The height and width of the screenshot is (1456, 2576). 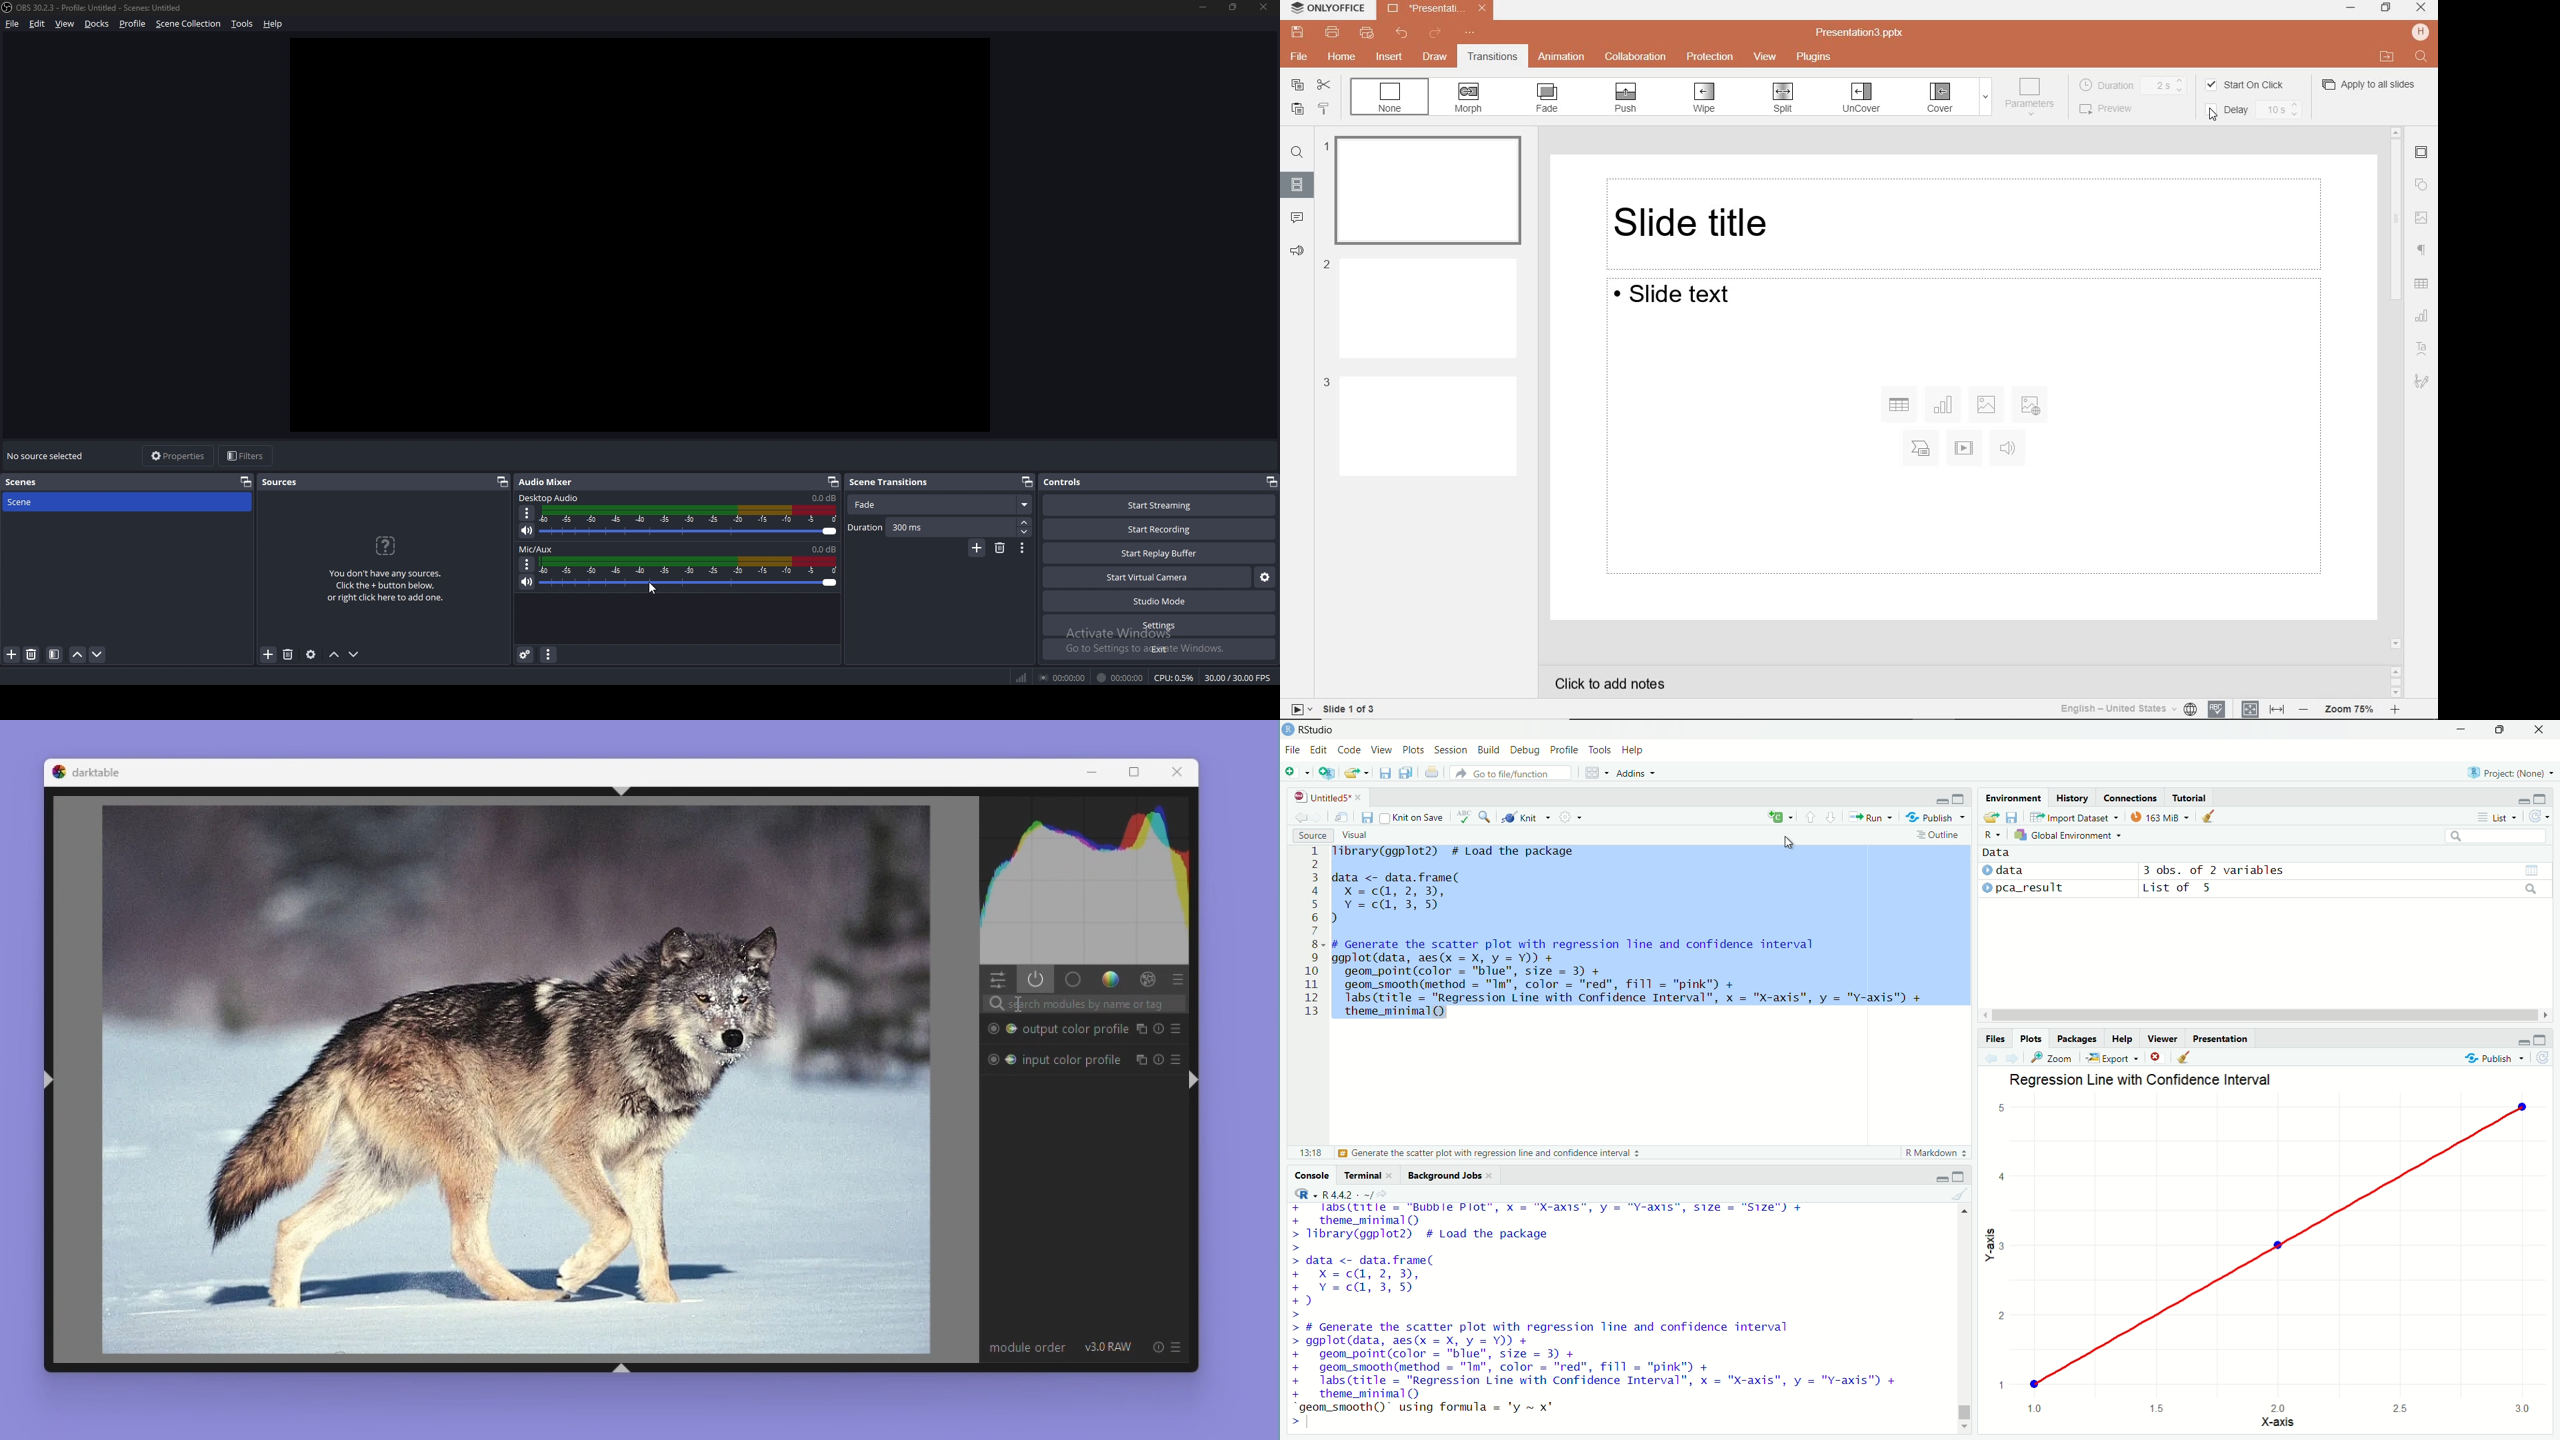 I want to click on preset , so click(x=1177, y=1054).